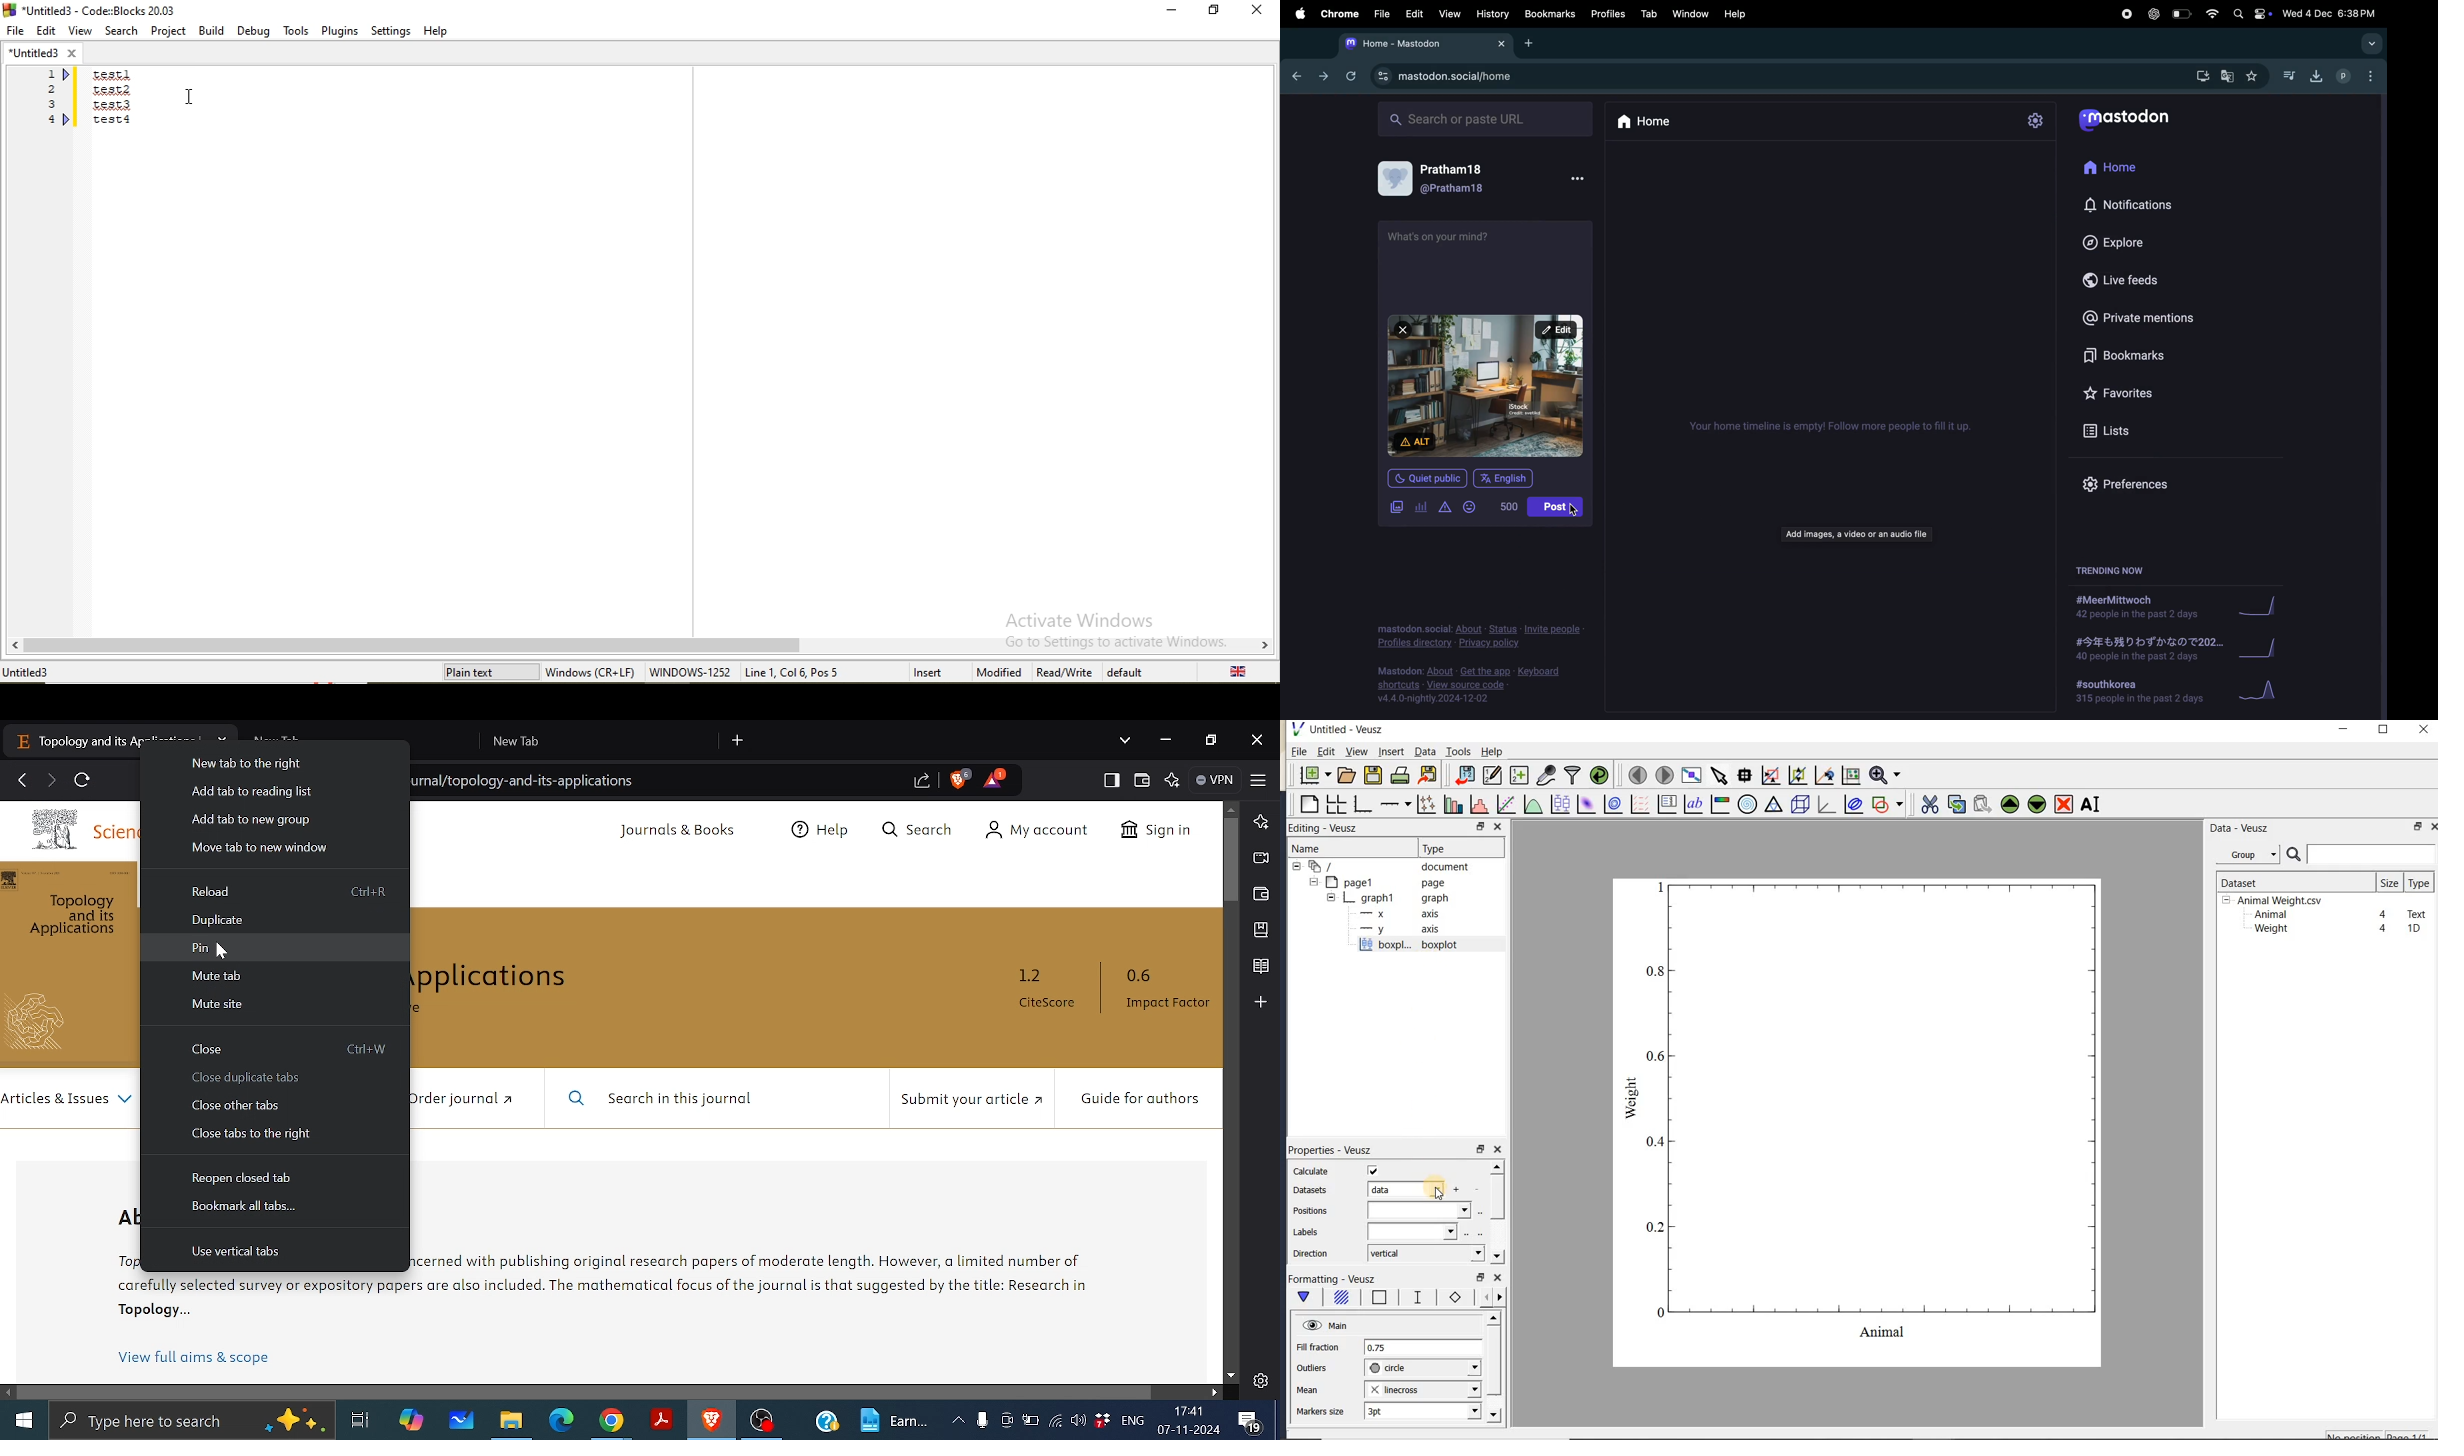 This screenshot has height=1456, width=2464. Describe the element at coordinates (1256, 10) in the screenshot. I see `Close` at that location.